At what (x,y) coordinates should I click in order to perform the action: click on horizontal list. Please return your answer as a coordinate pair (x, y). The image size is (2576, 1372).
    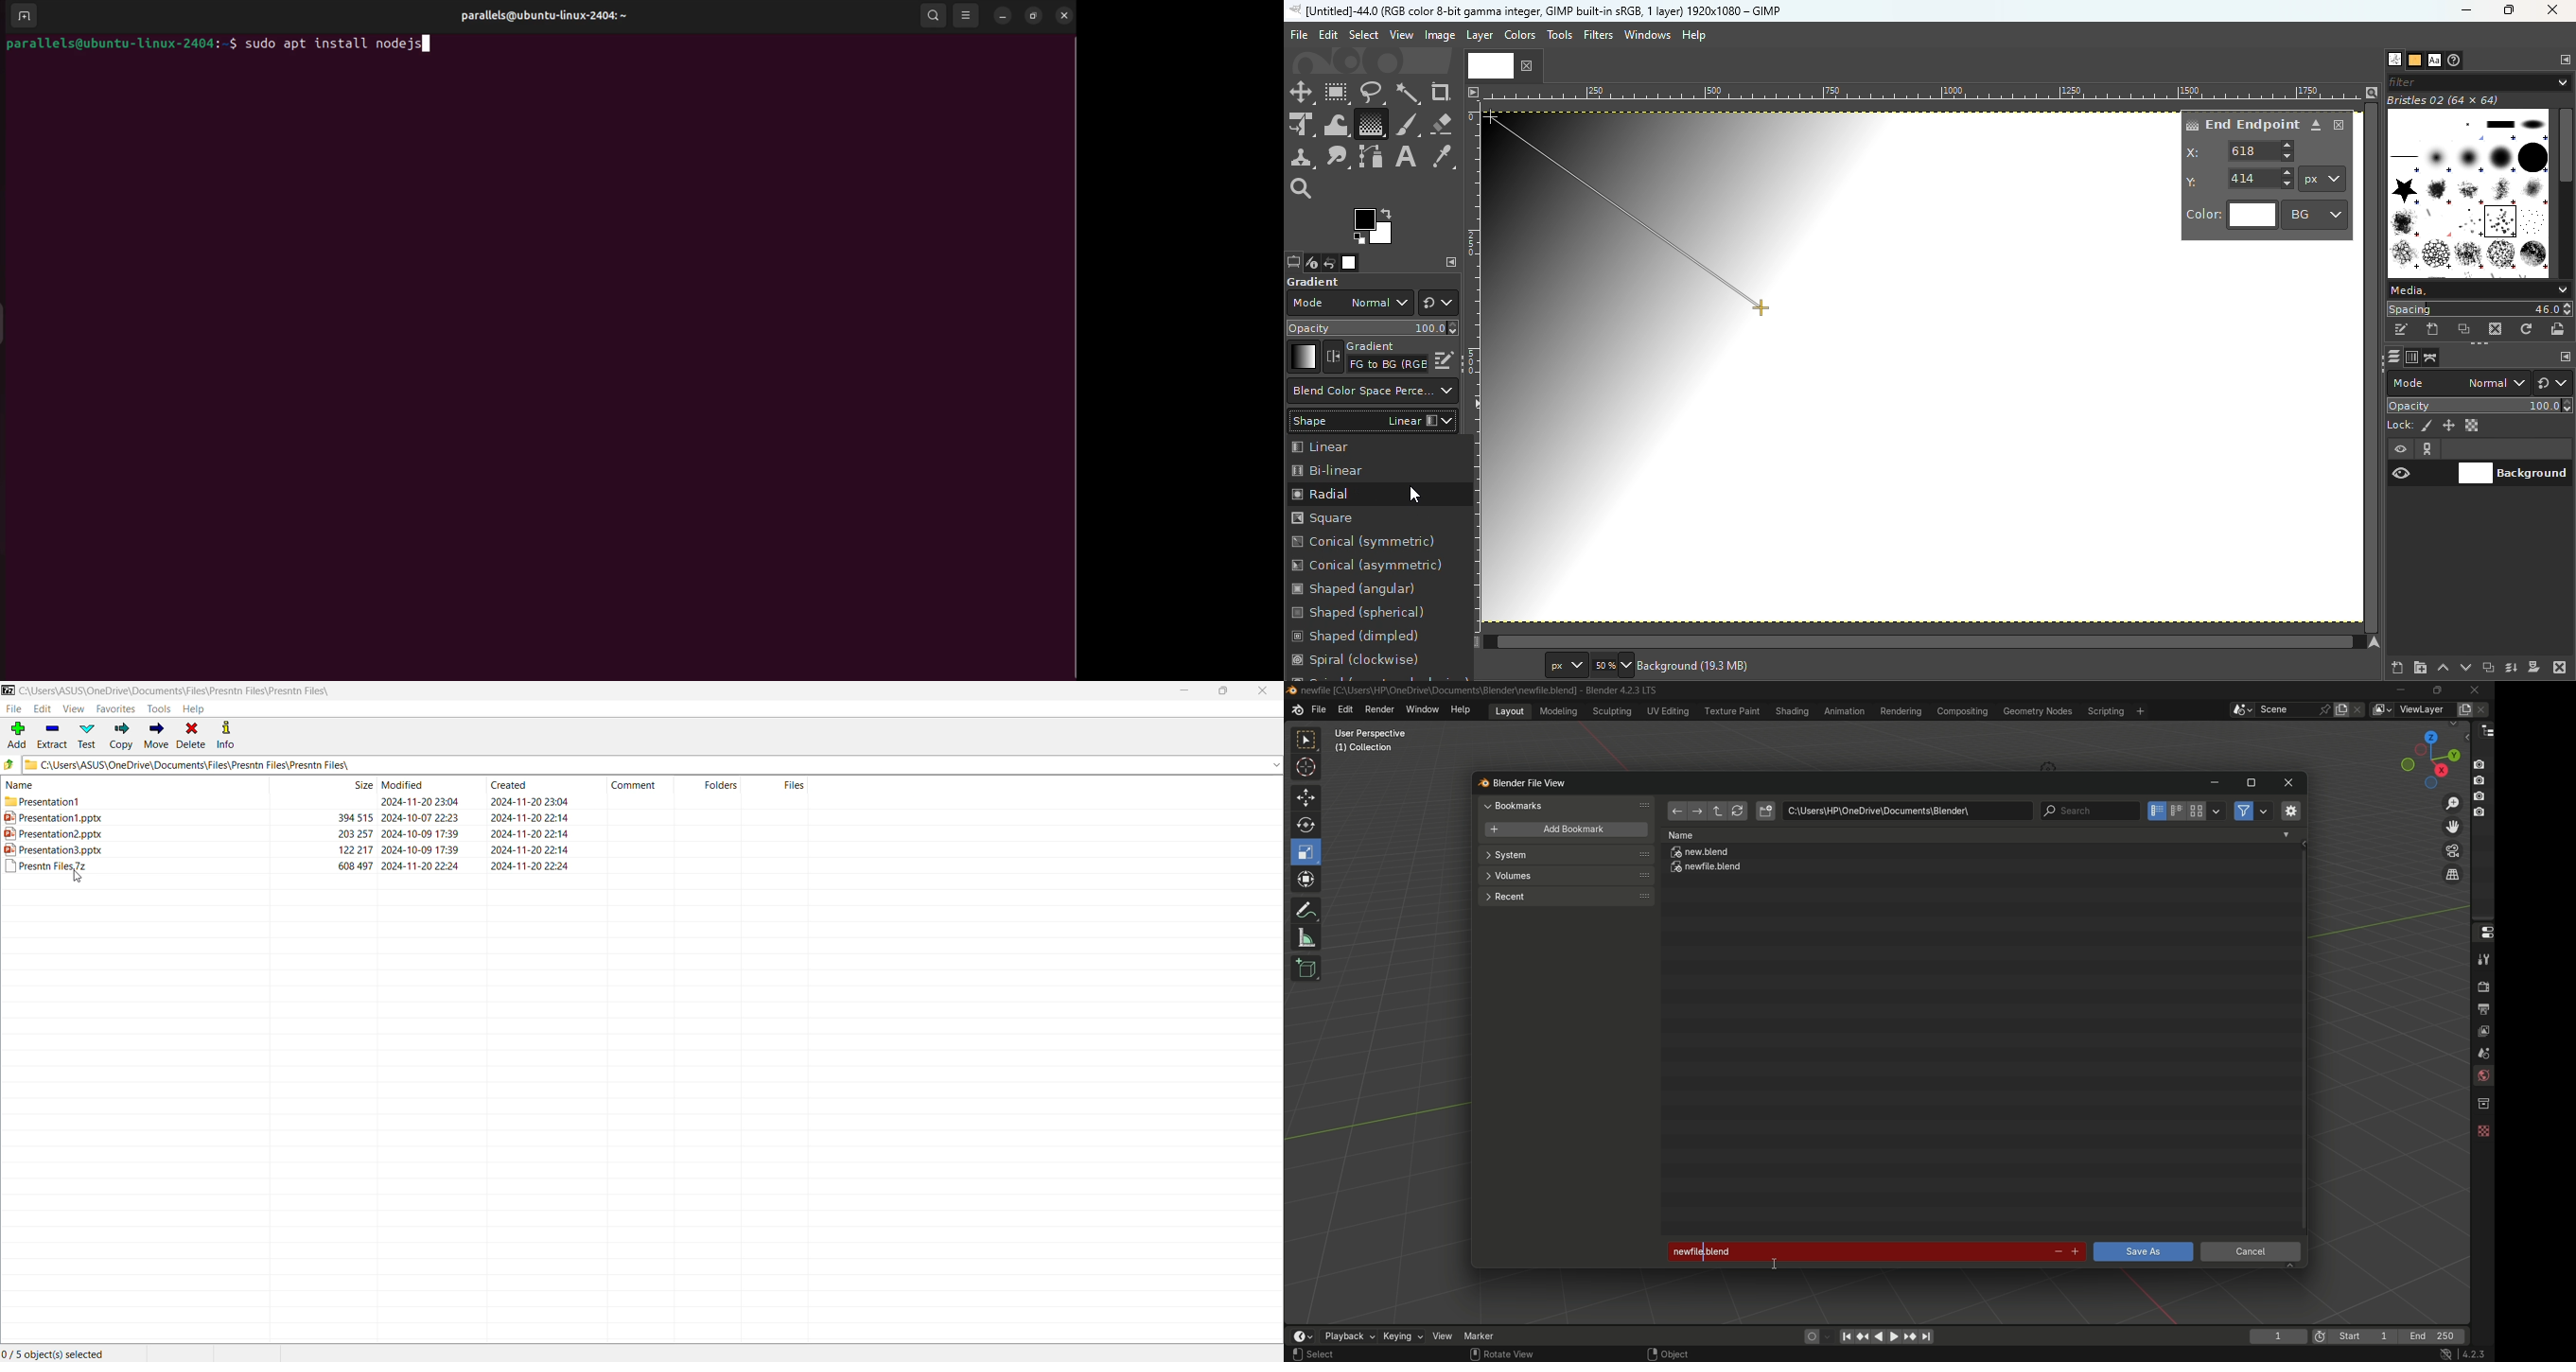
    Looking at the image, I should click on (2176, 811).